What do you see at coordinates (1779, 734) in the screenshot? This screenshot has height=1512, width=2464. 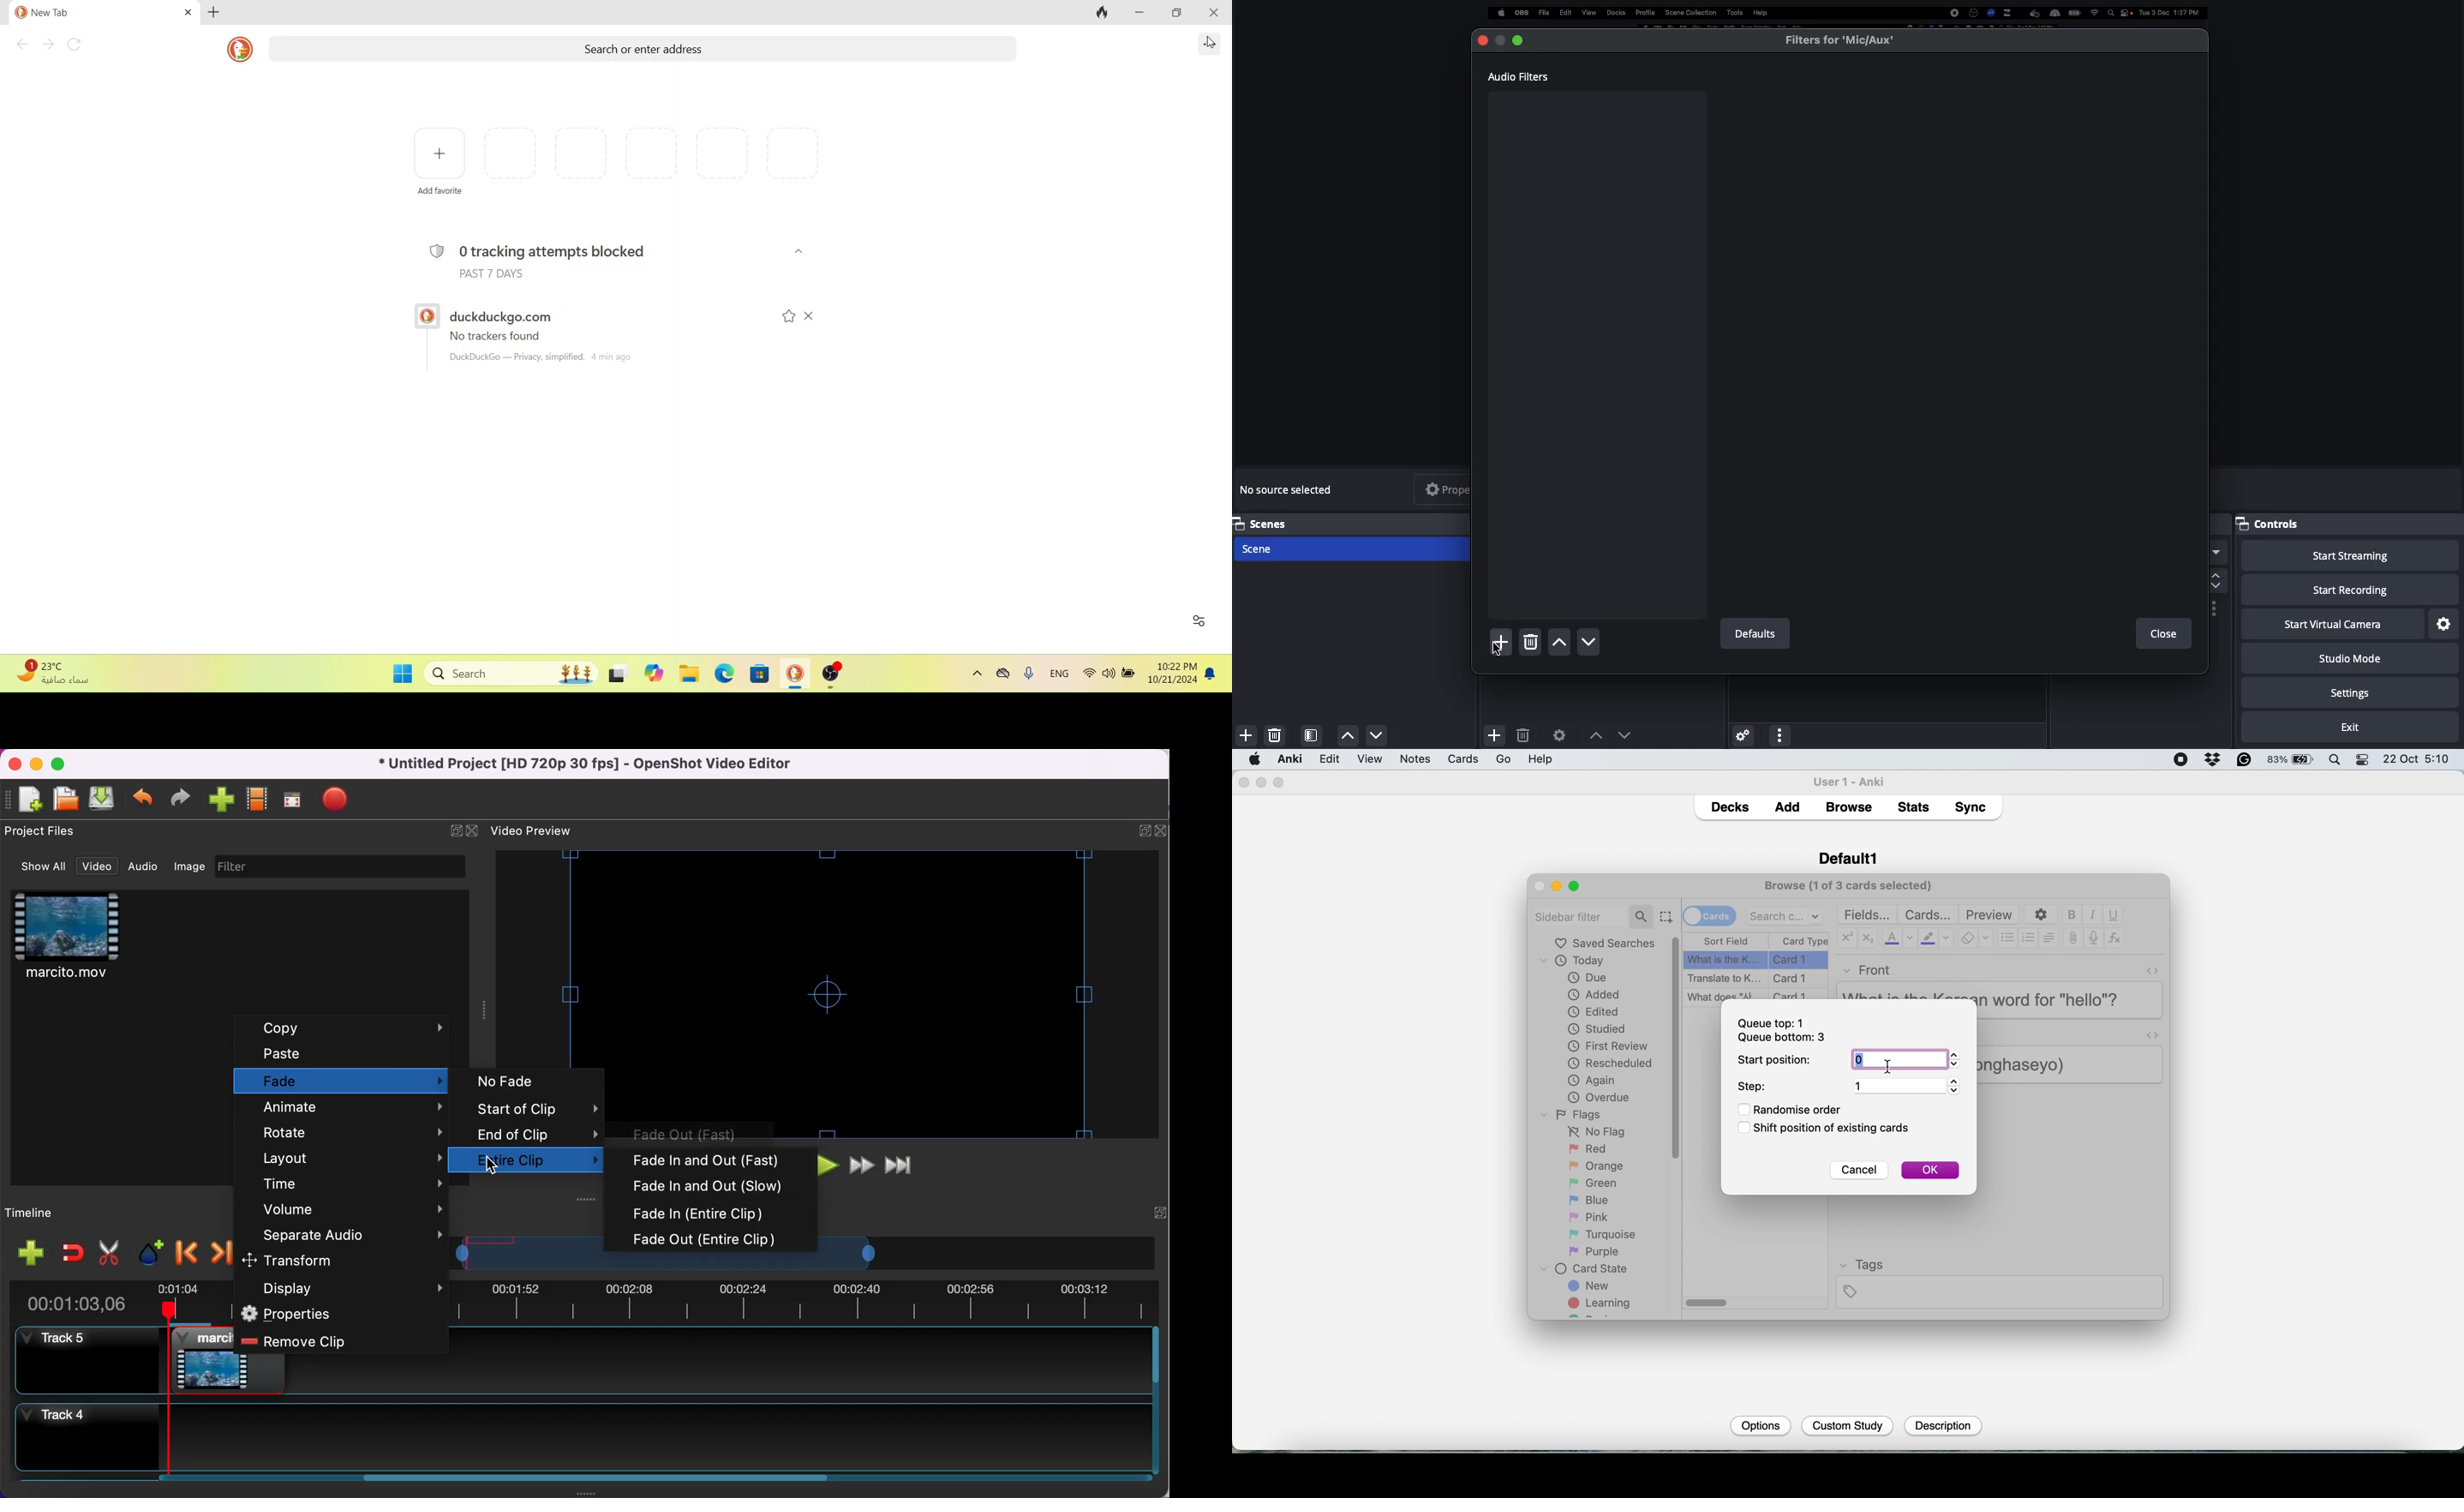 I see `More` at bounding box center [1779, 734].